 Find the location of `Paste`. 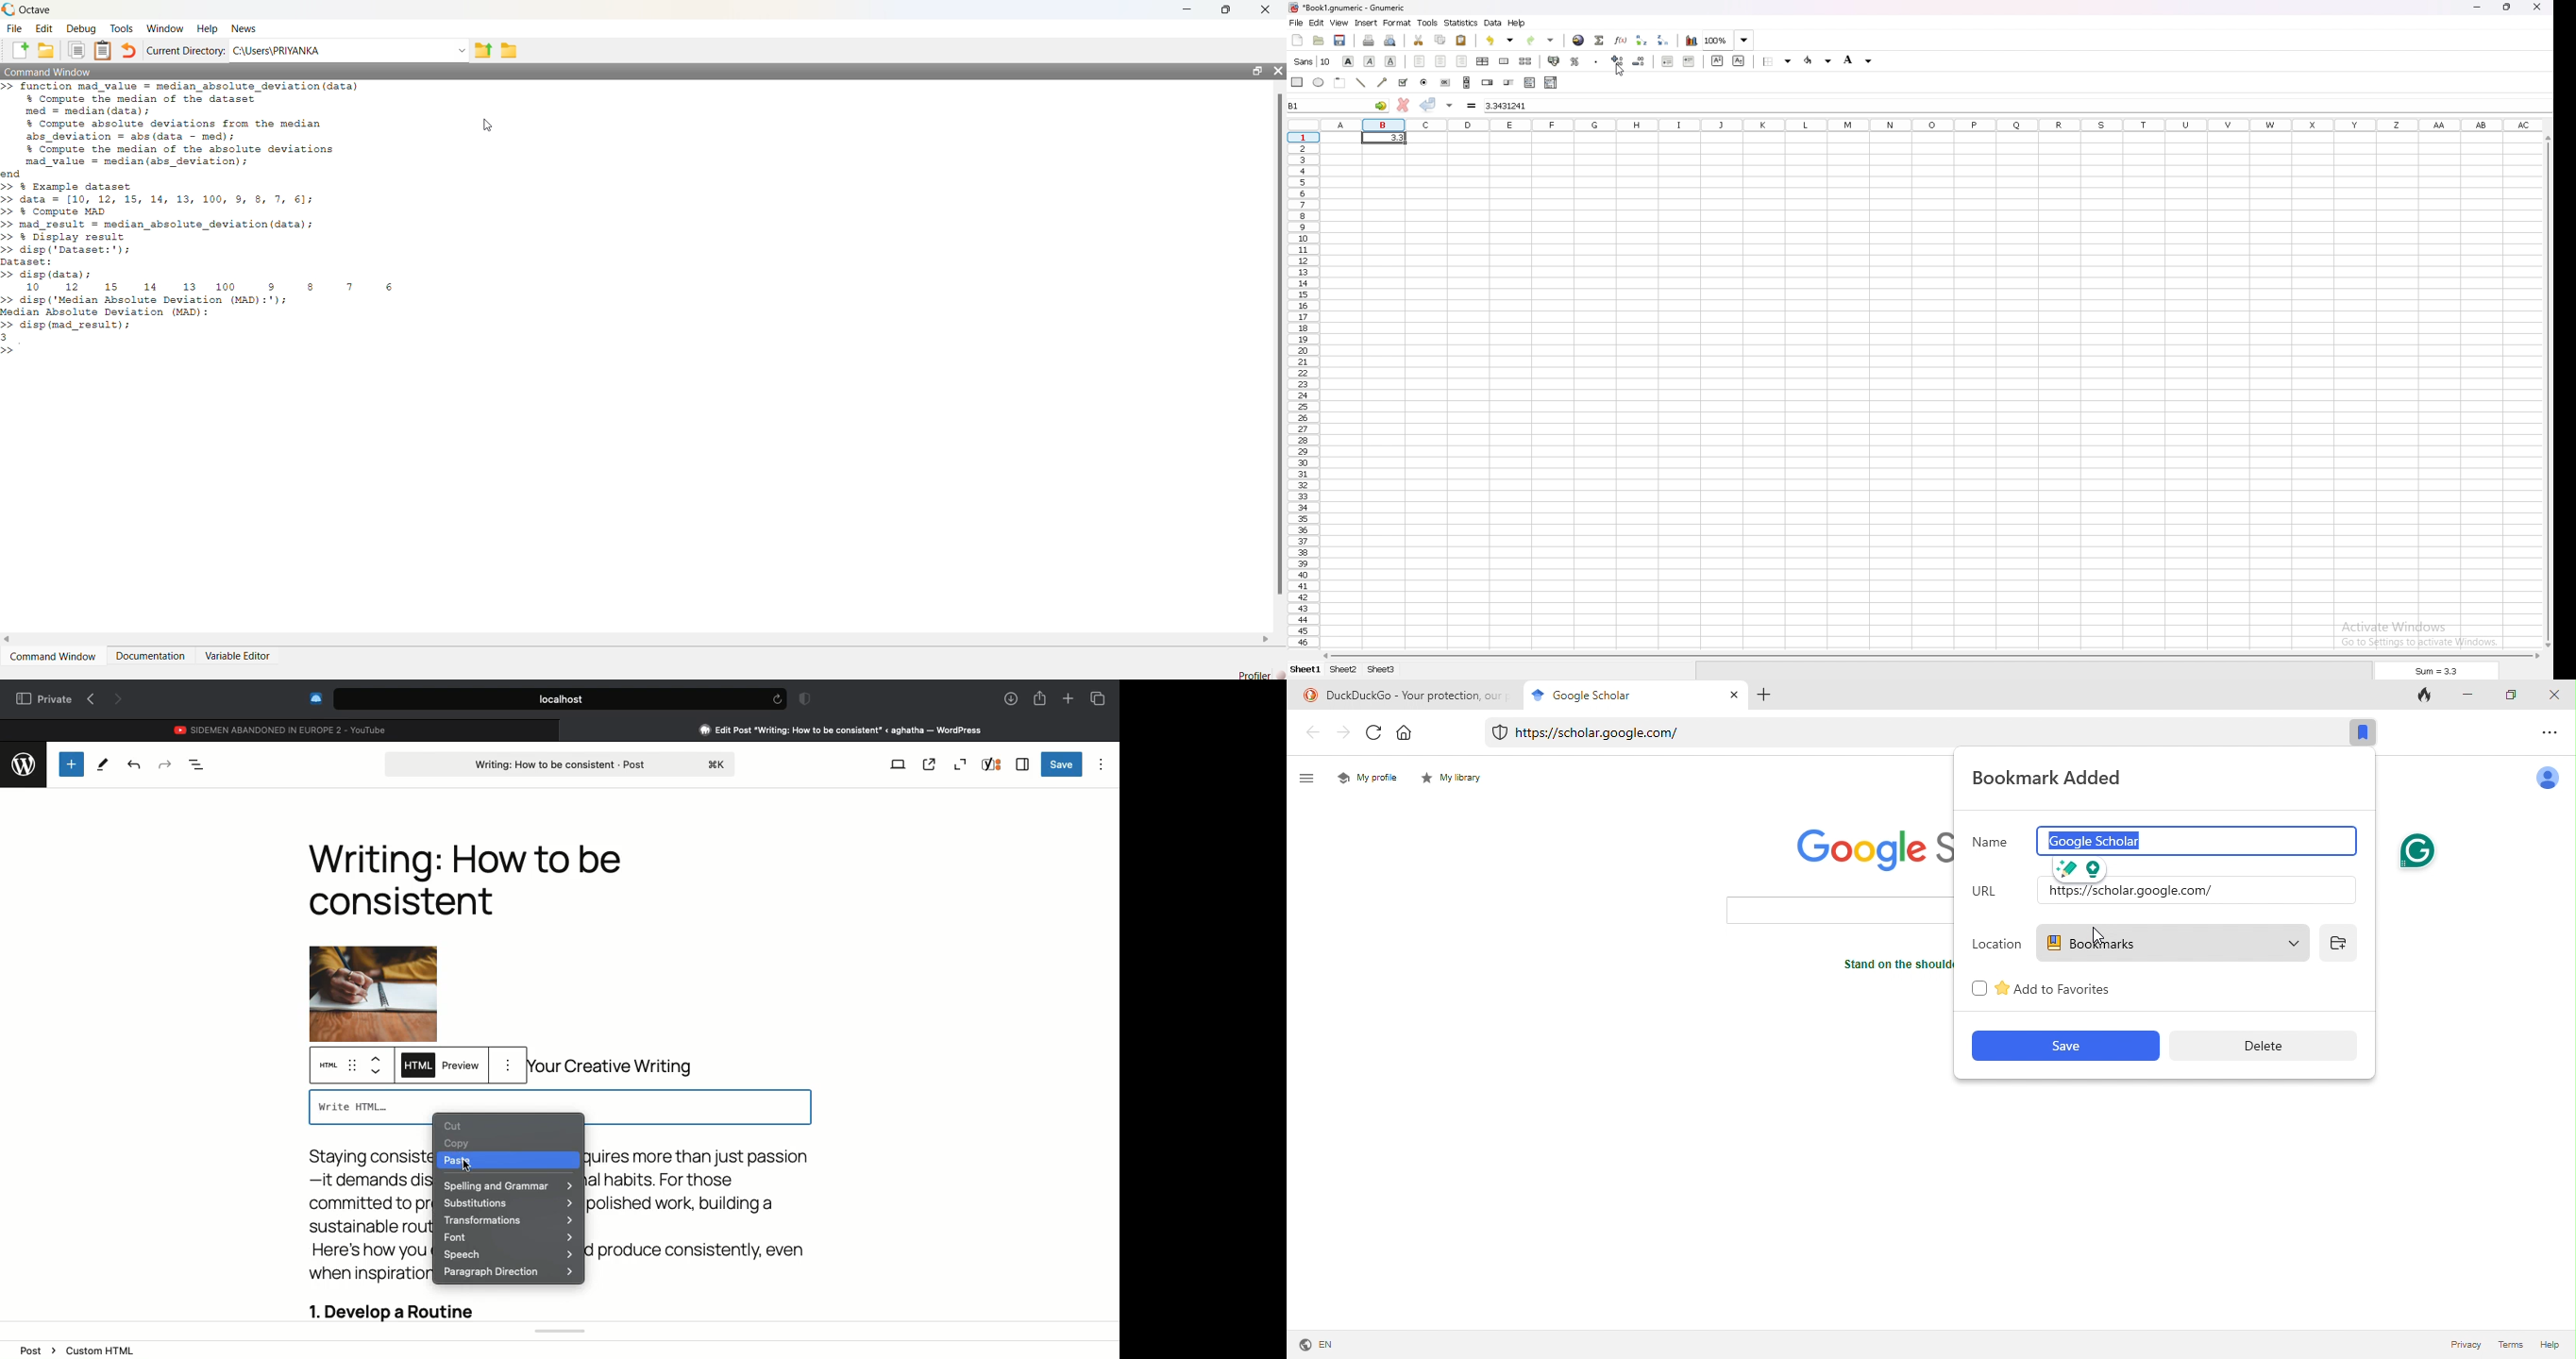

Paste is located at coordinates (103, 51).